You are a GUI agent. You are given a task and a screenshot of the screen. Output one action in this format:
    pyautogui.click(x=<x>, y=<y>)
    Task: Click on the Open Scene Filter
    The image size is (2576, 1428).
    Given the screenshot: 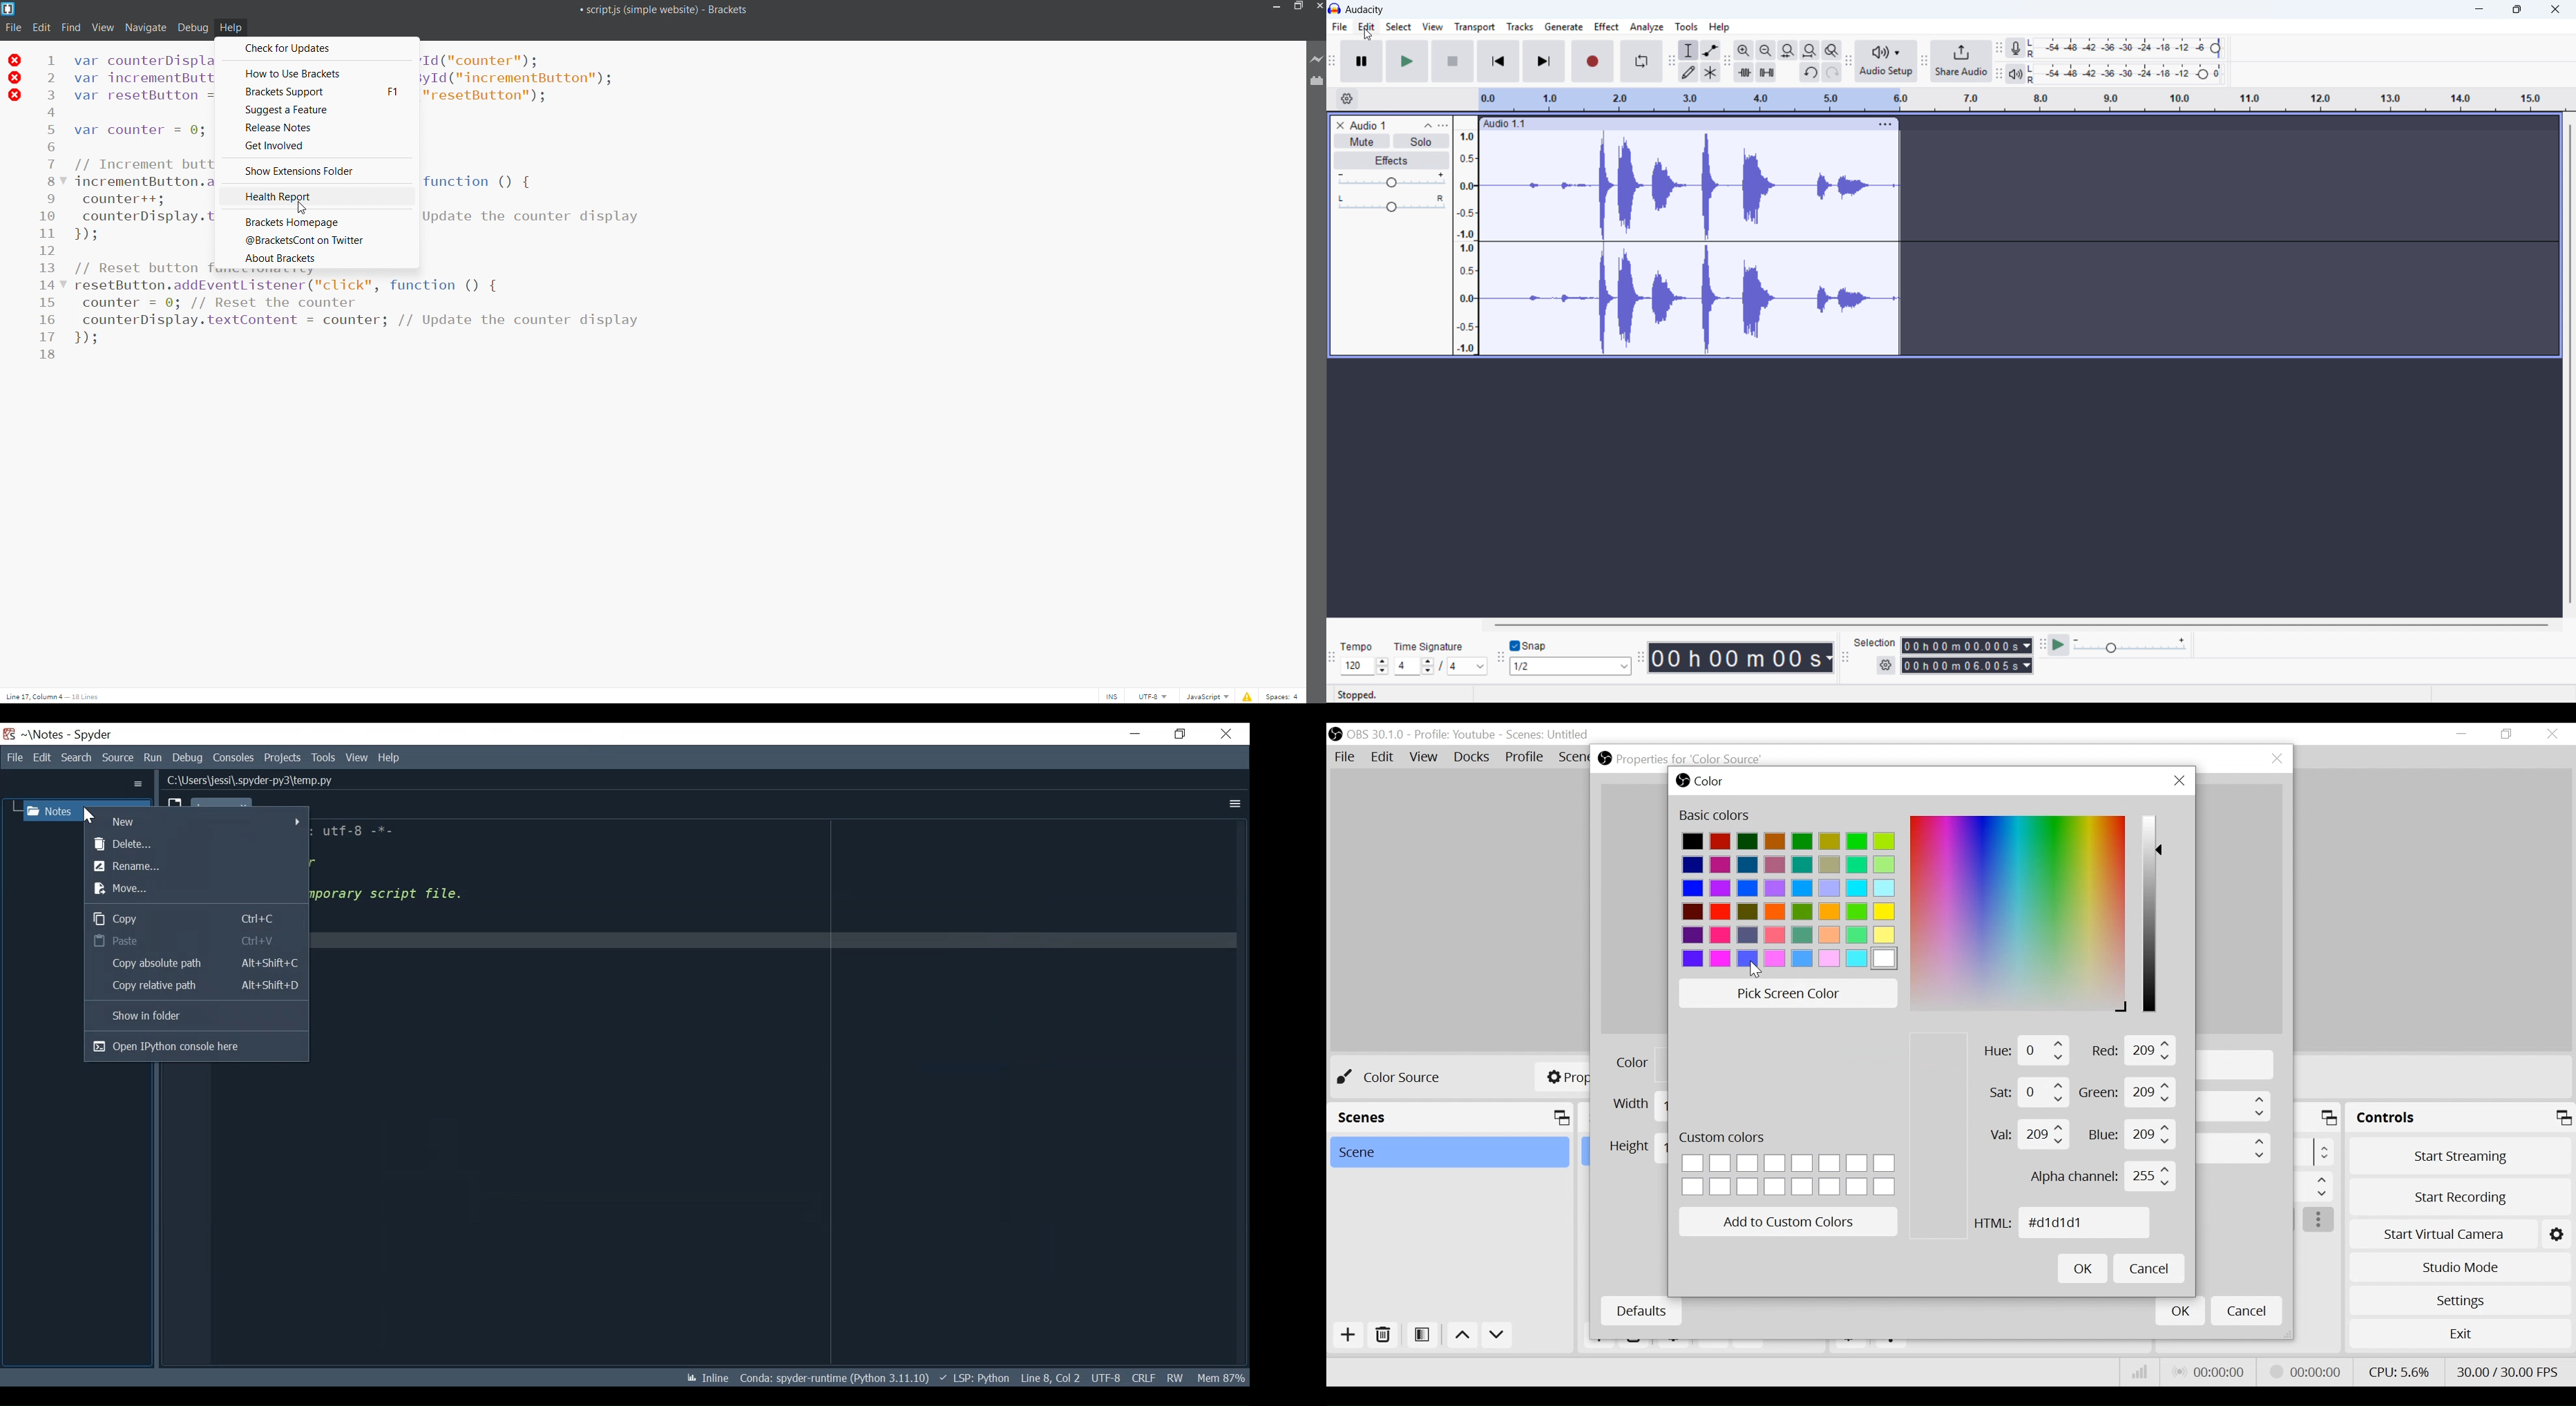 What is the action you would take?
    pyautogui.click(x=1421, y=1334)
    